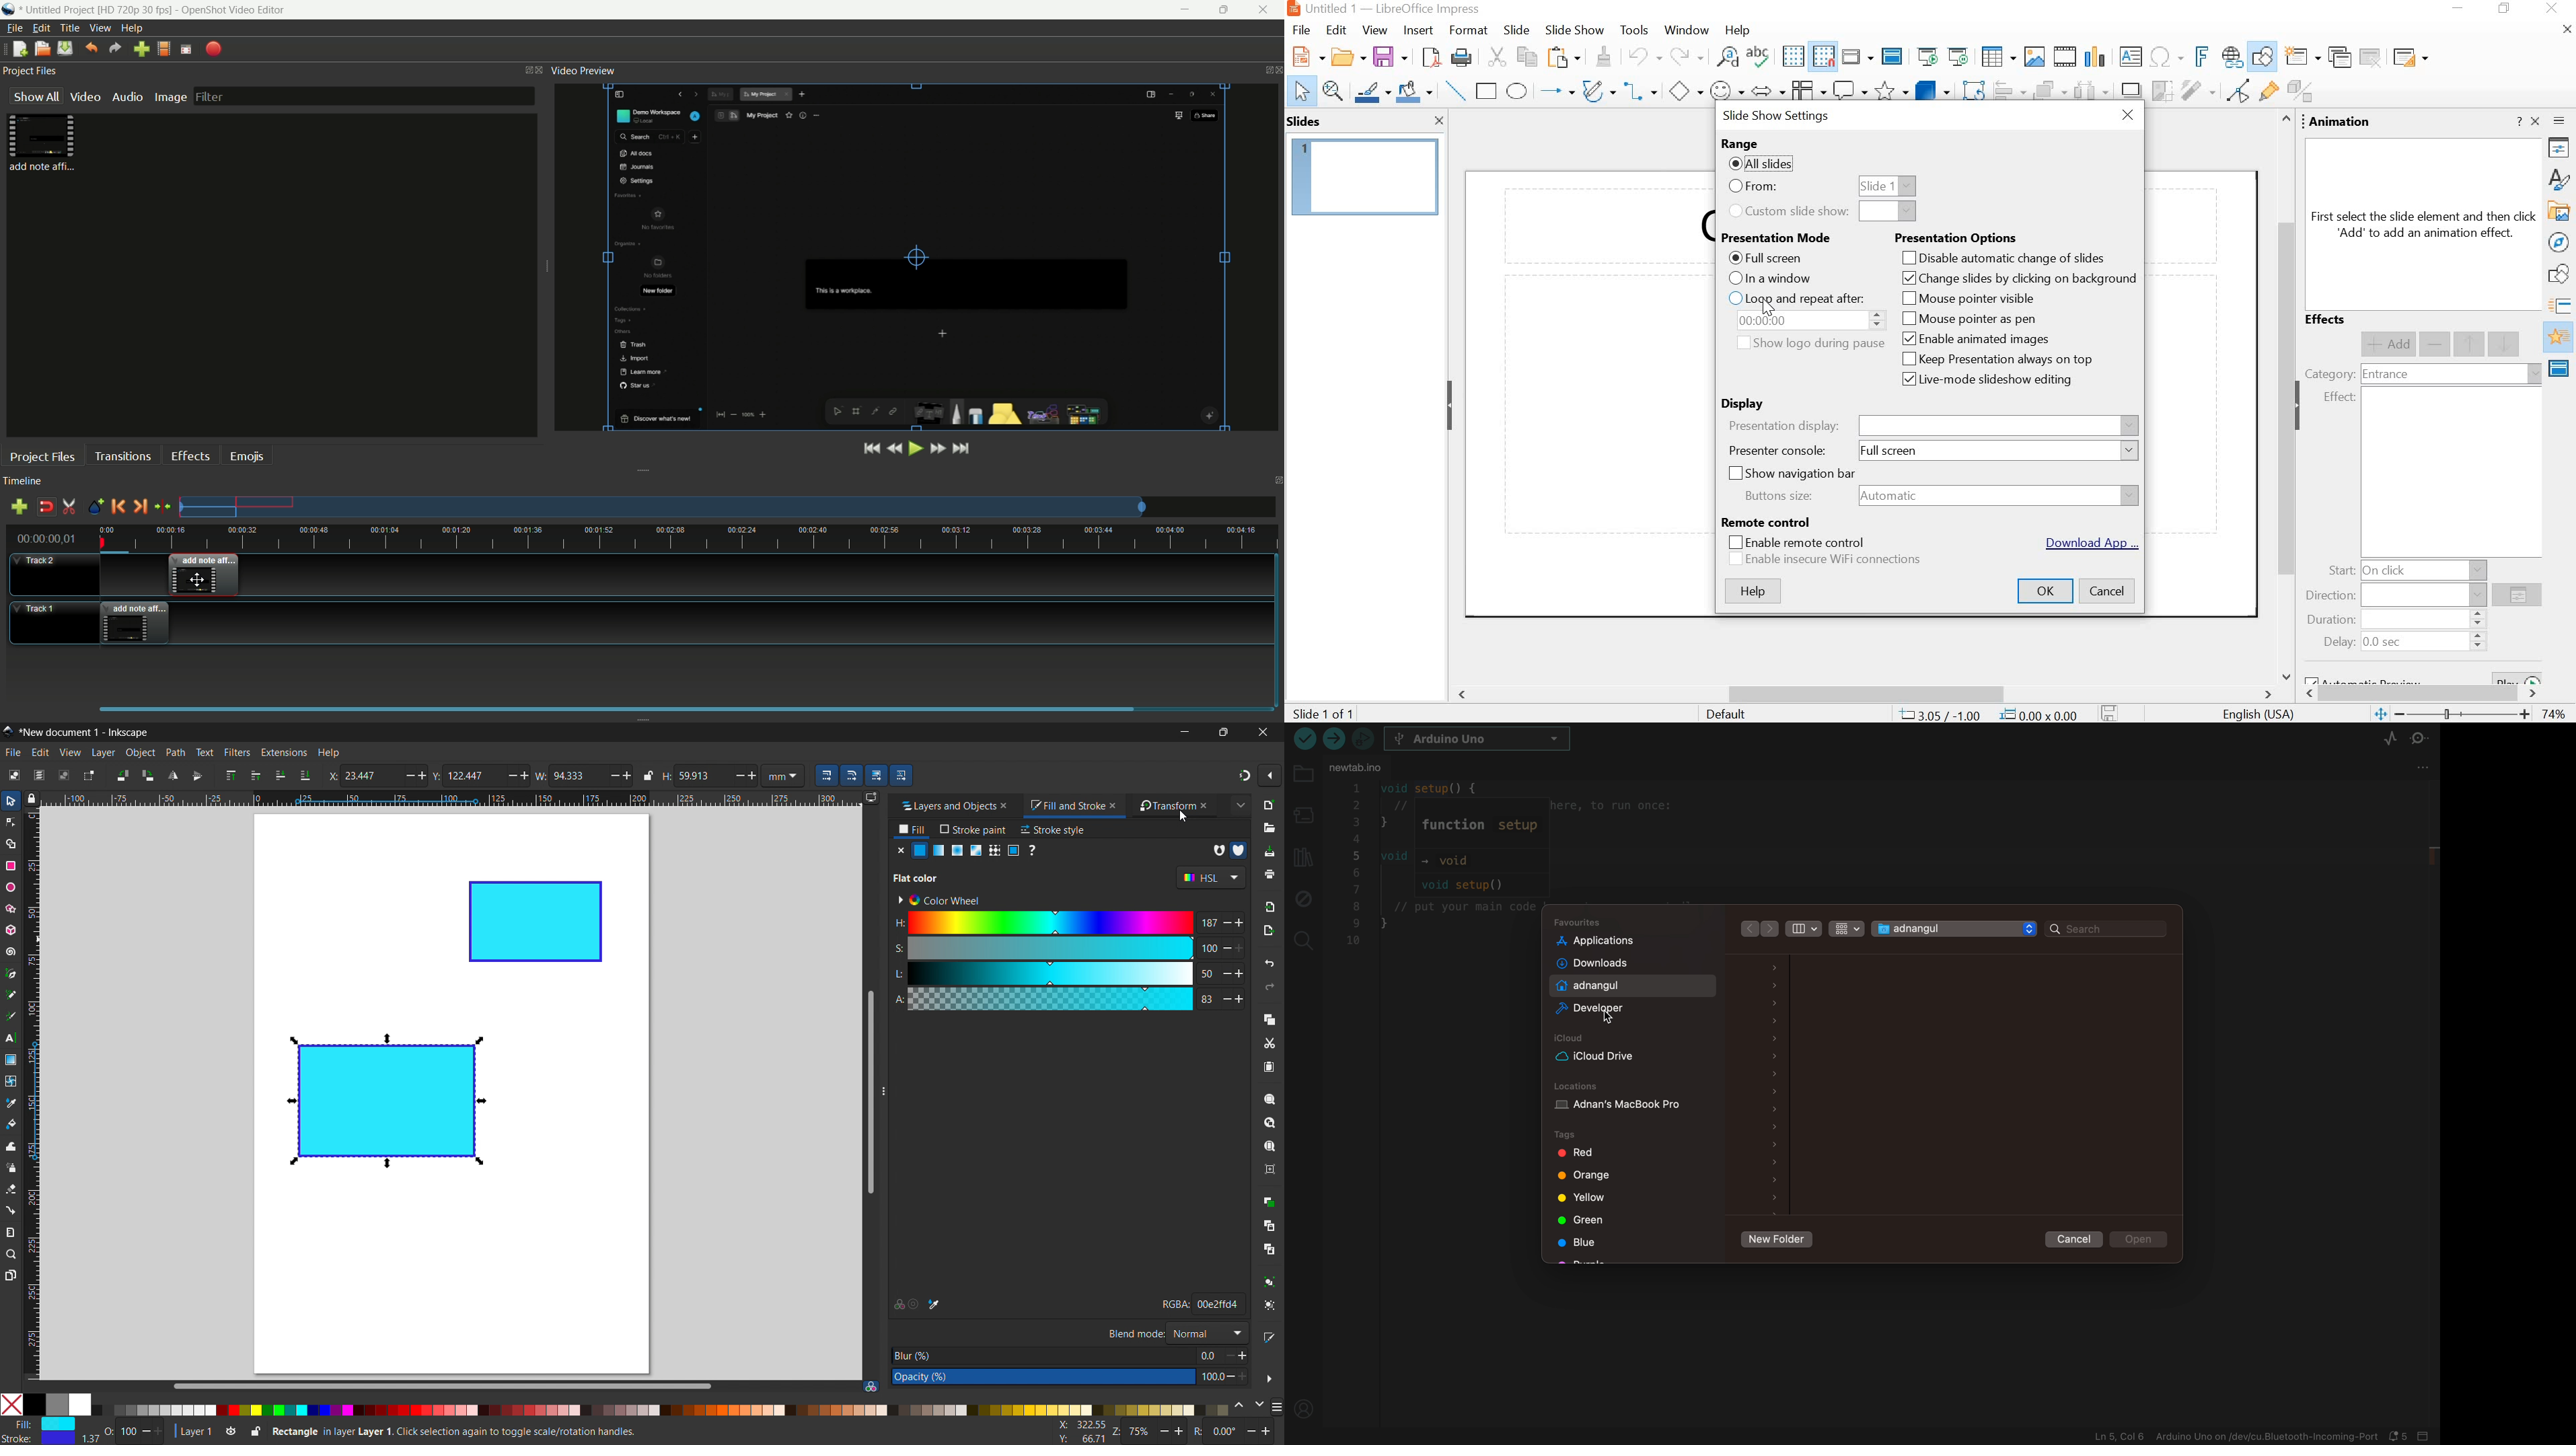 This screenshot has height=1456, width=2576. I want to click on slide 1, so click(1884, 186).